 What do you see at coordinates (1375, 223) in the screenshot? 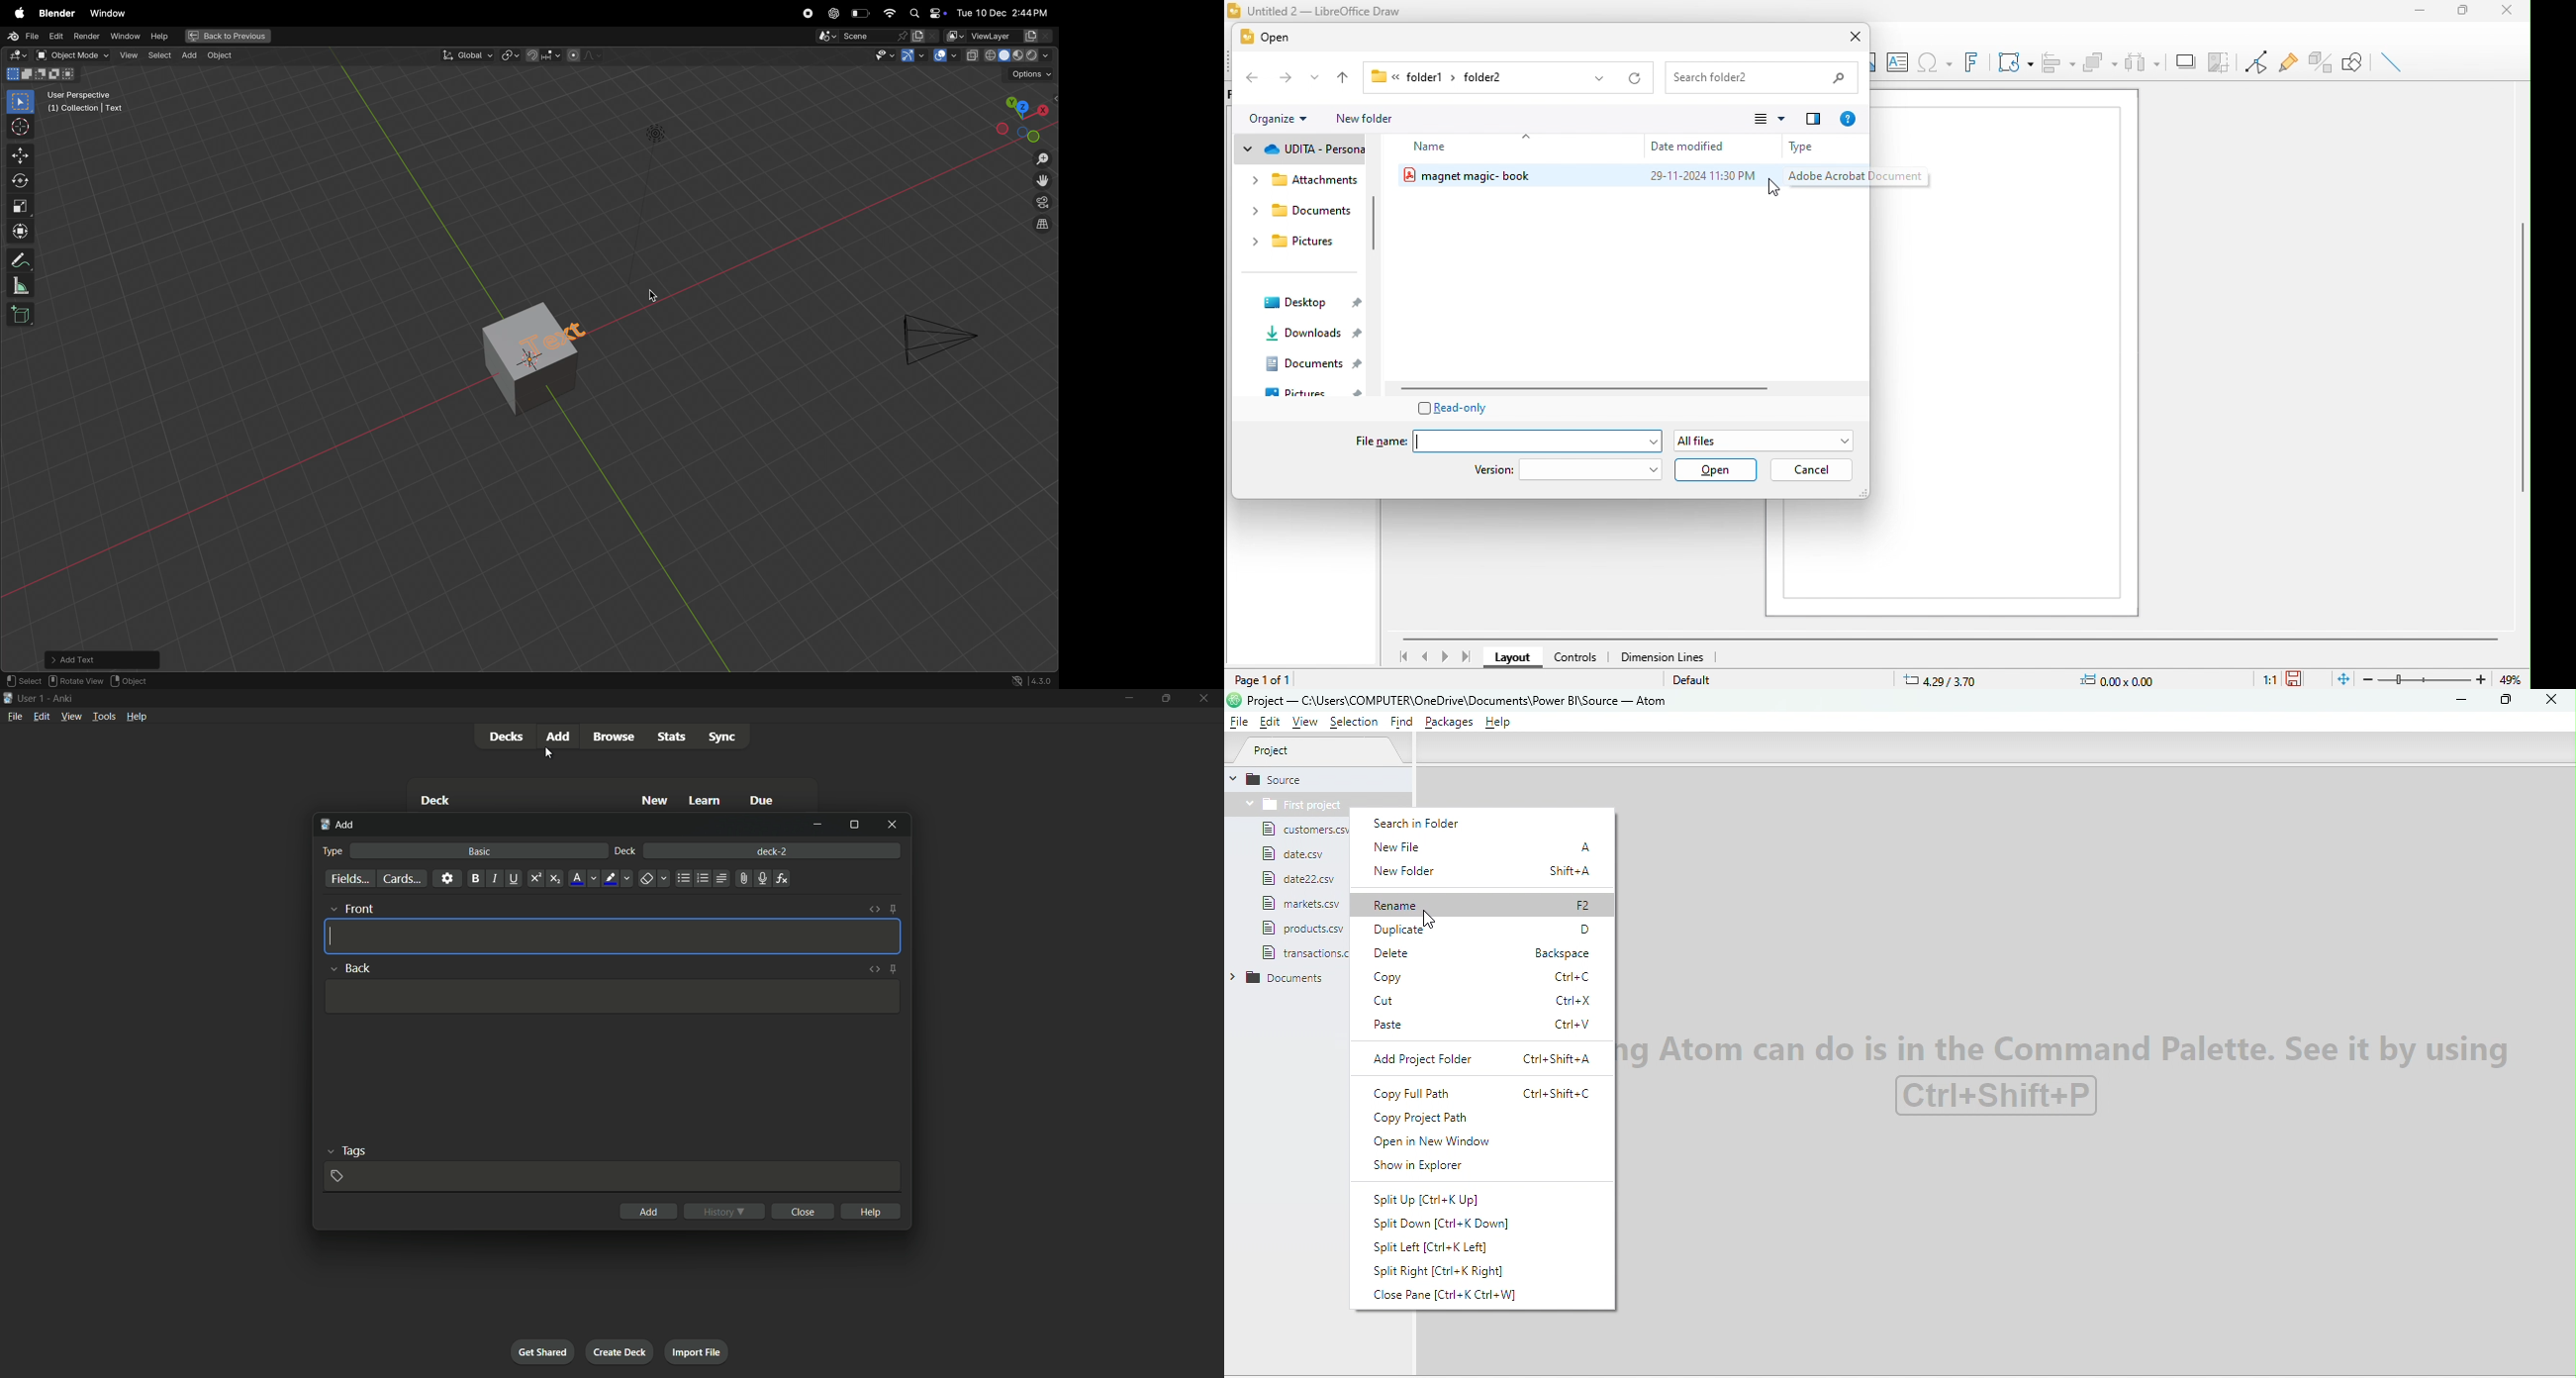
I see `vertical scroll bar` at bounding box center [1375, 223].